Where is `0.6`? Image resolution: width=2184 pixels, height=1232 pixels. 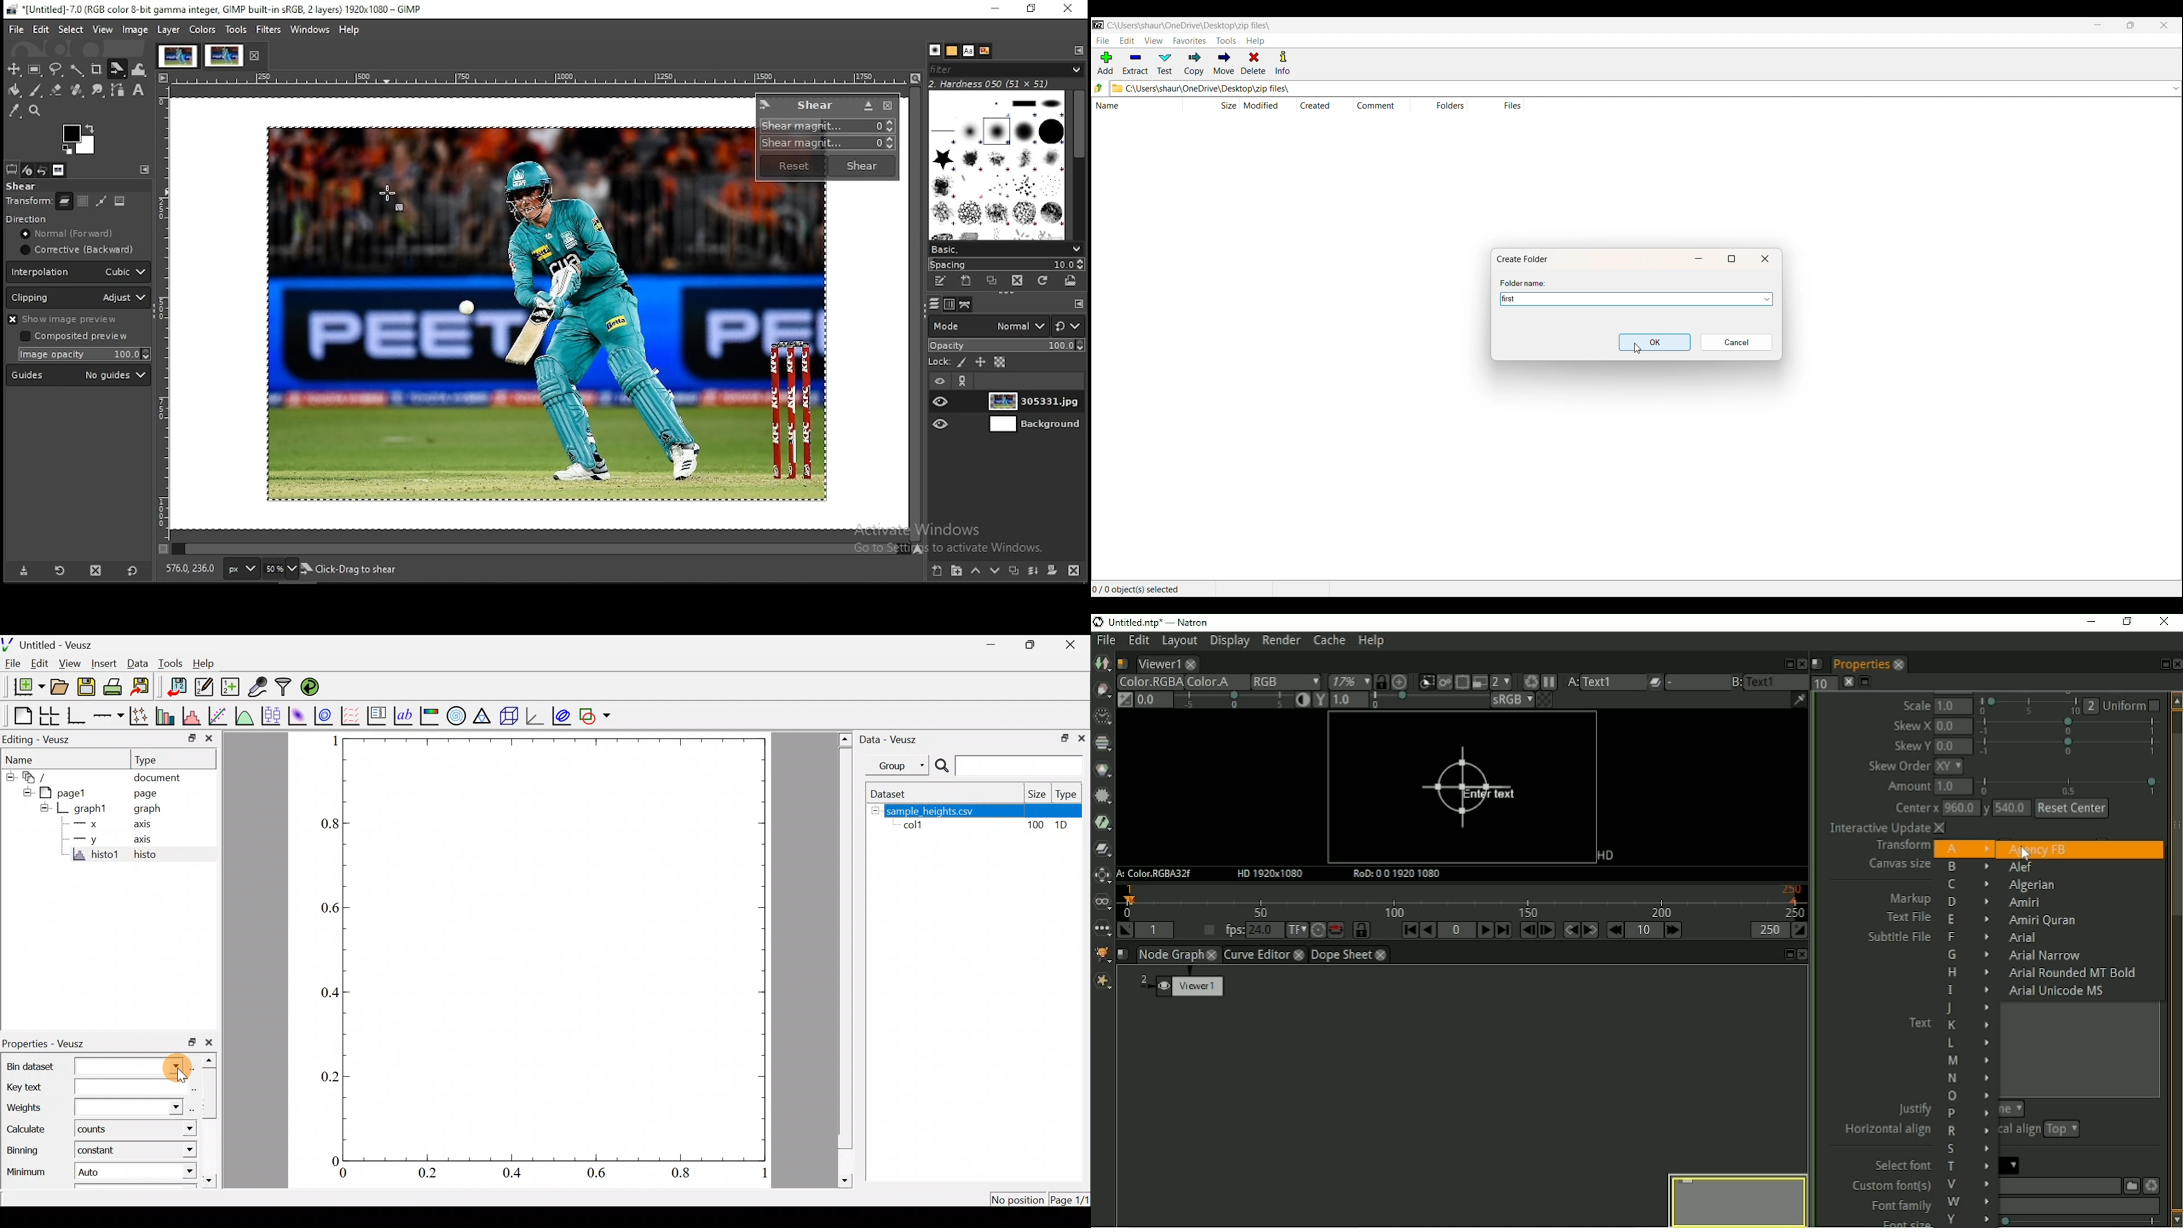 0.6 is located at coordinates (324, 910).